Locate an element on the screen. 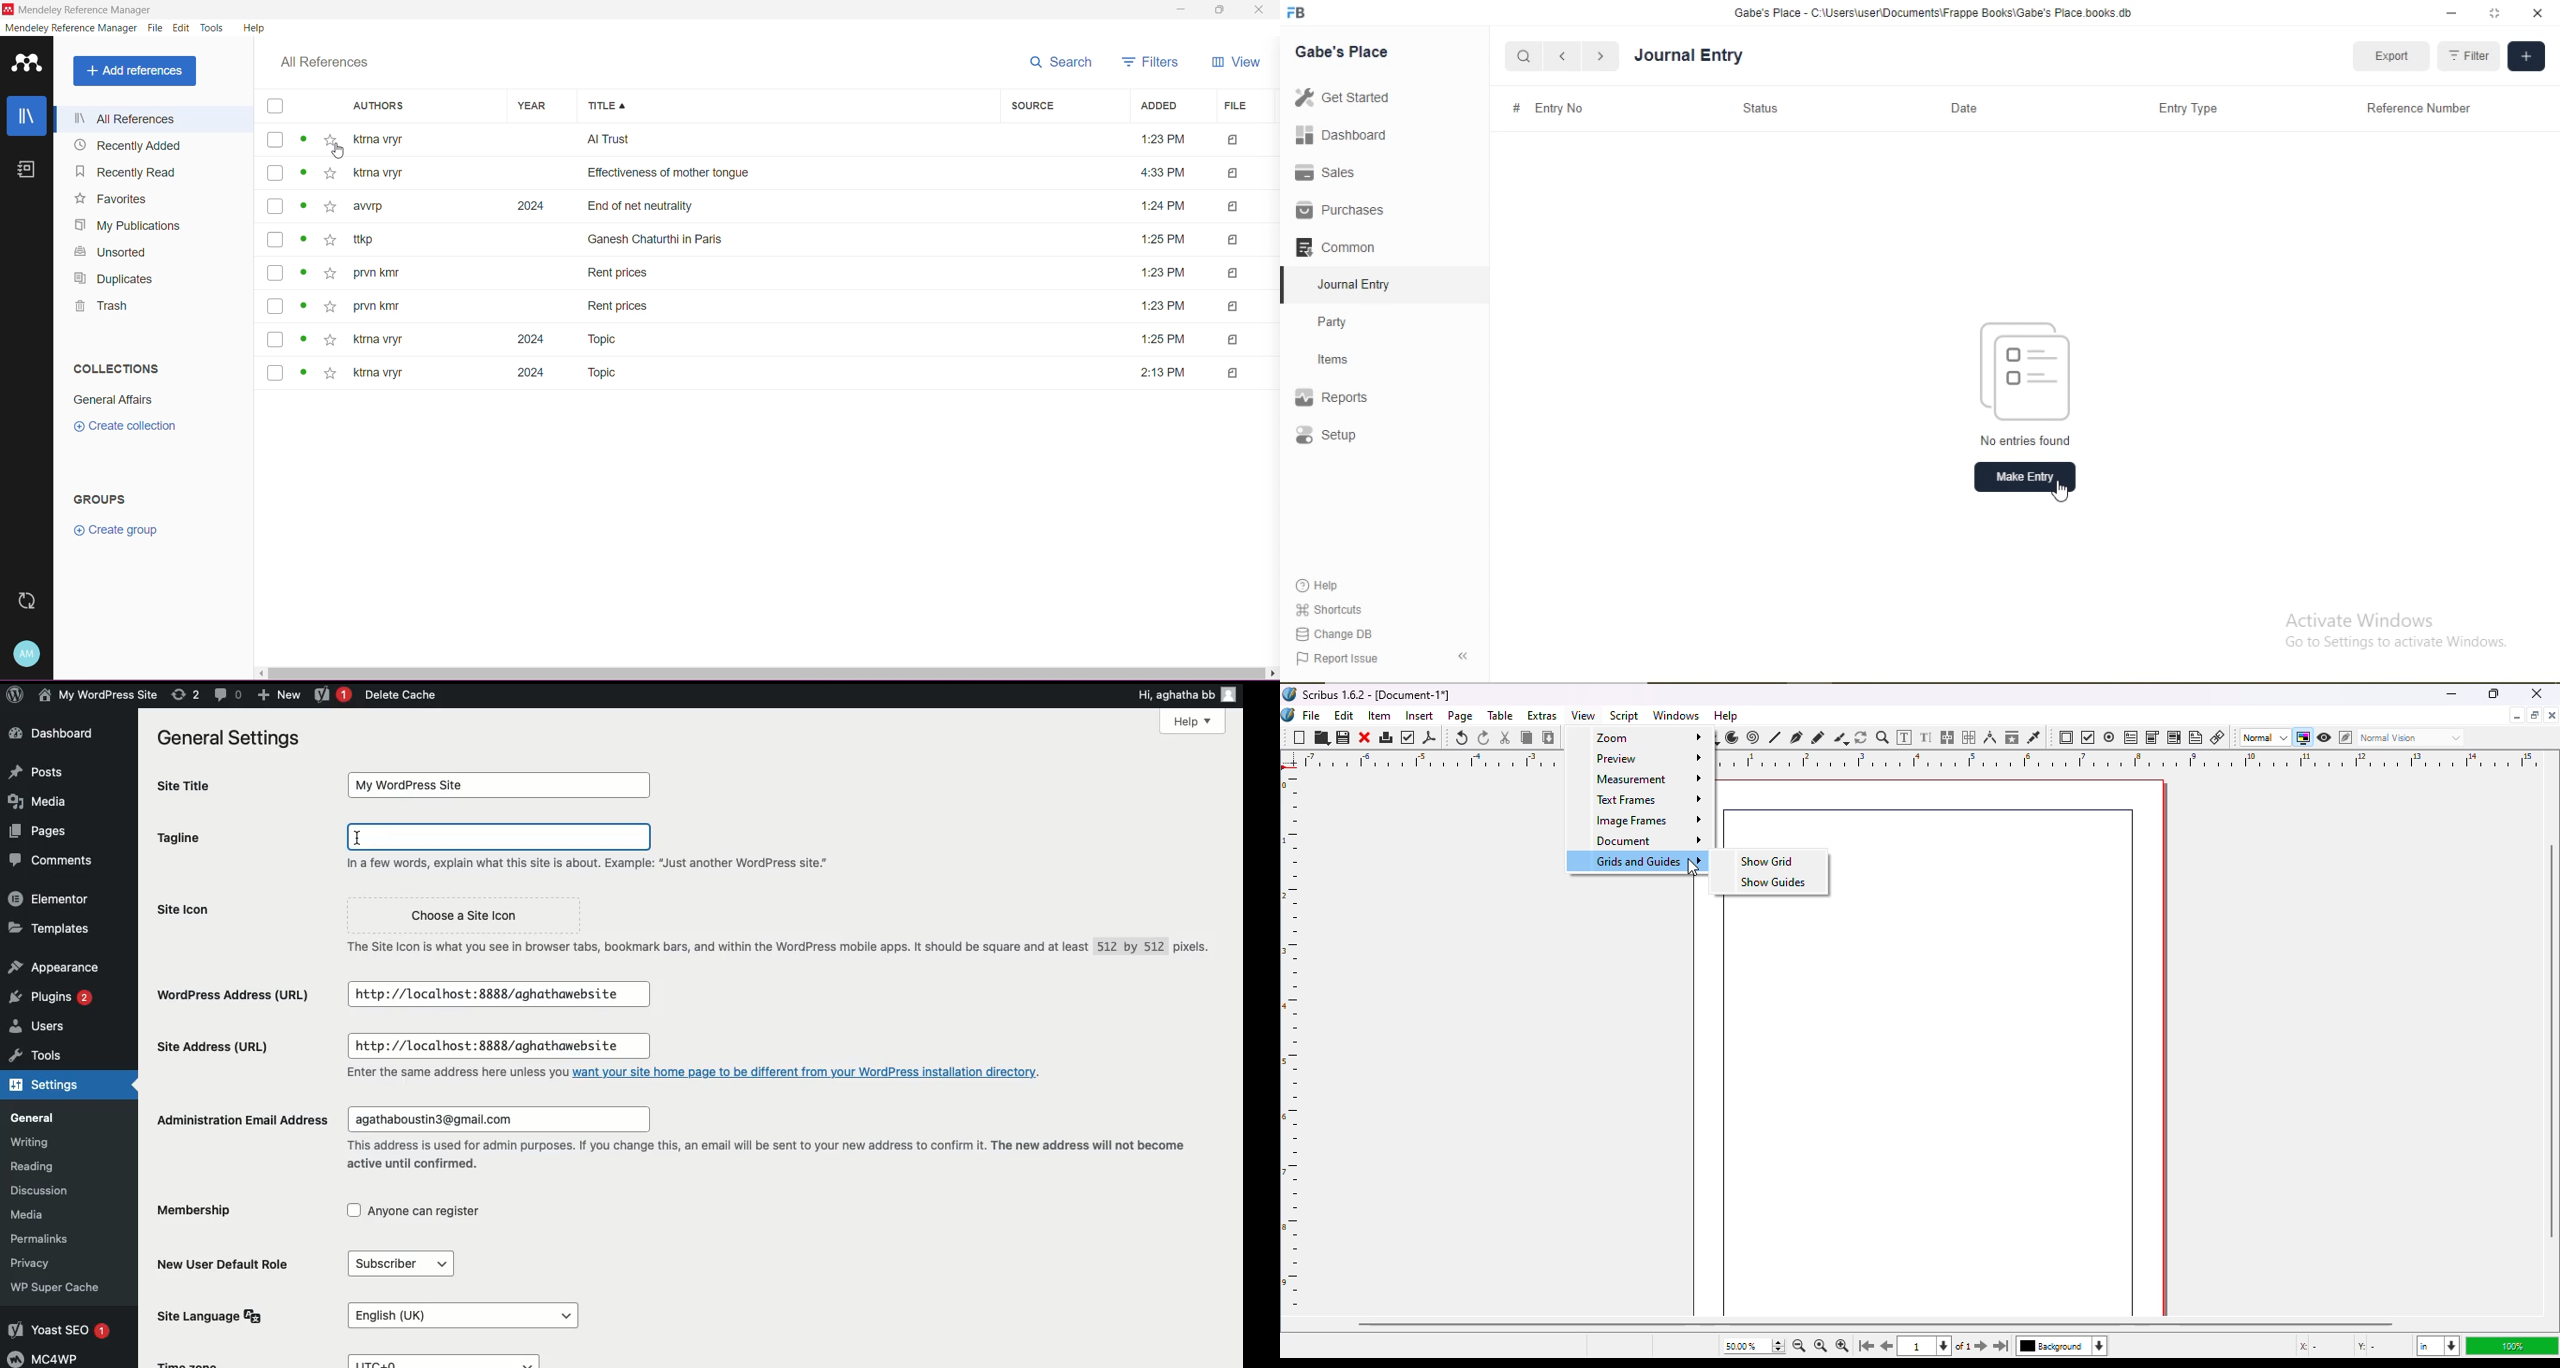 This screenshot has width=2576, height=1372. Click to see more details is located at coordinates (303, 239).